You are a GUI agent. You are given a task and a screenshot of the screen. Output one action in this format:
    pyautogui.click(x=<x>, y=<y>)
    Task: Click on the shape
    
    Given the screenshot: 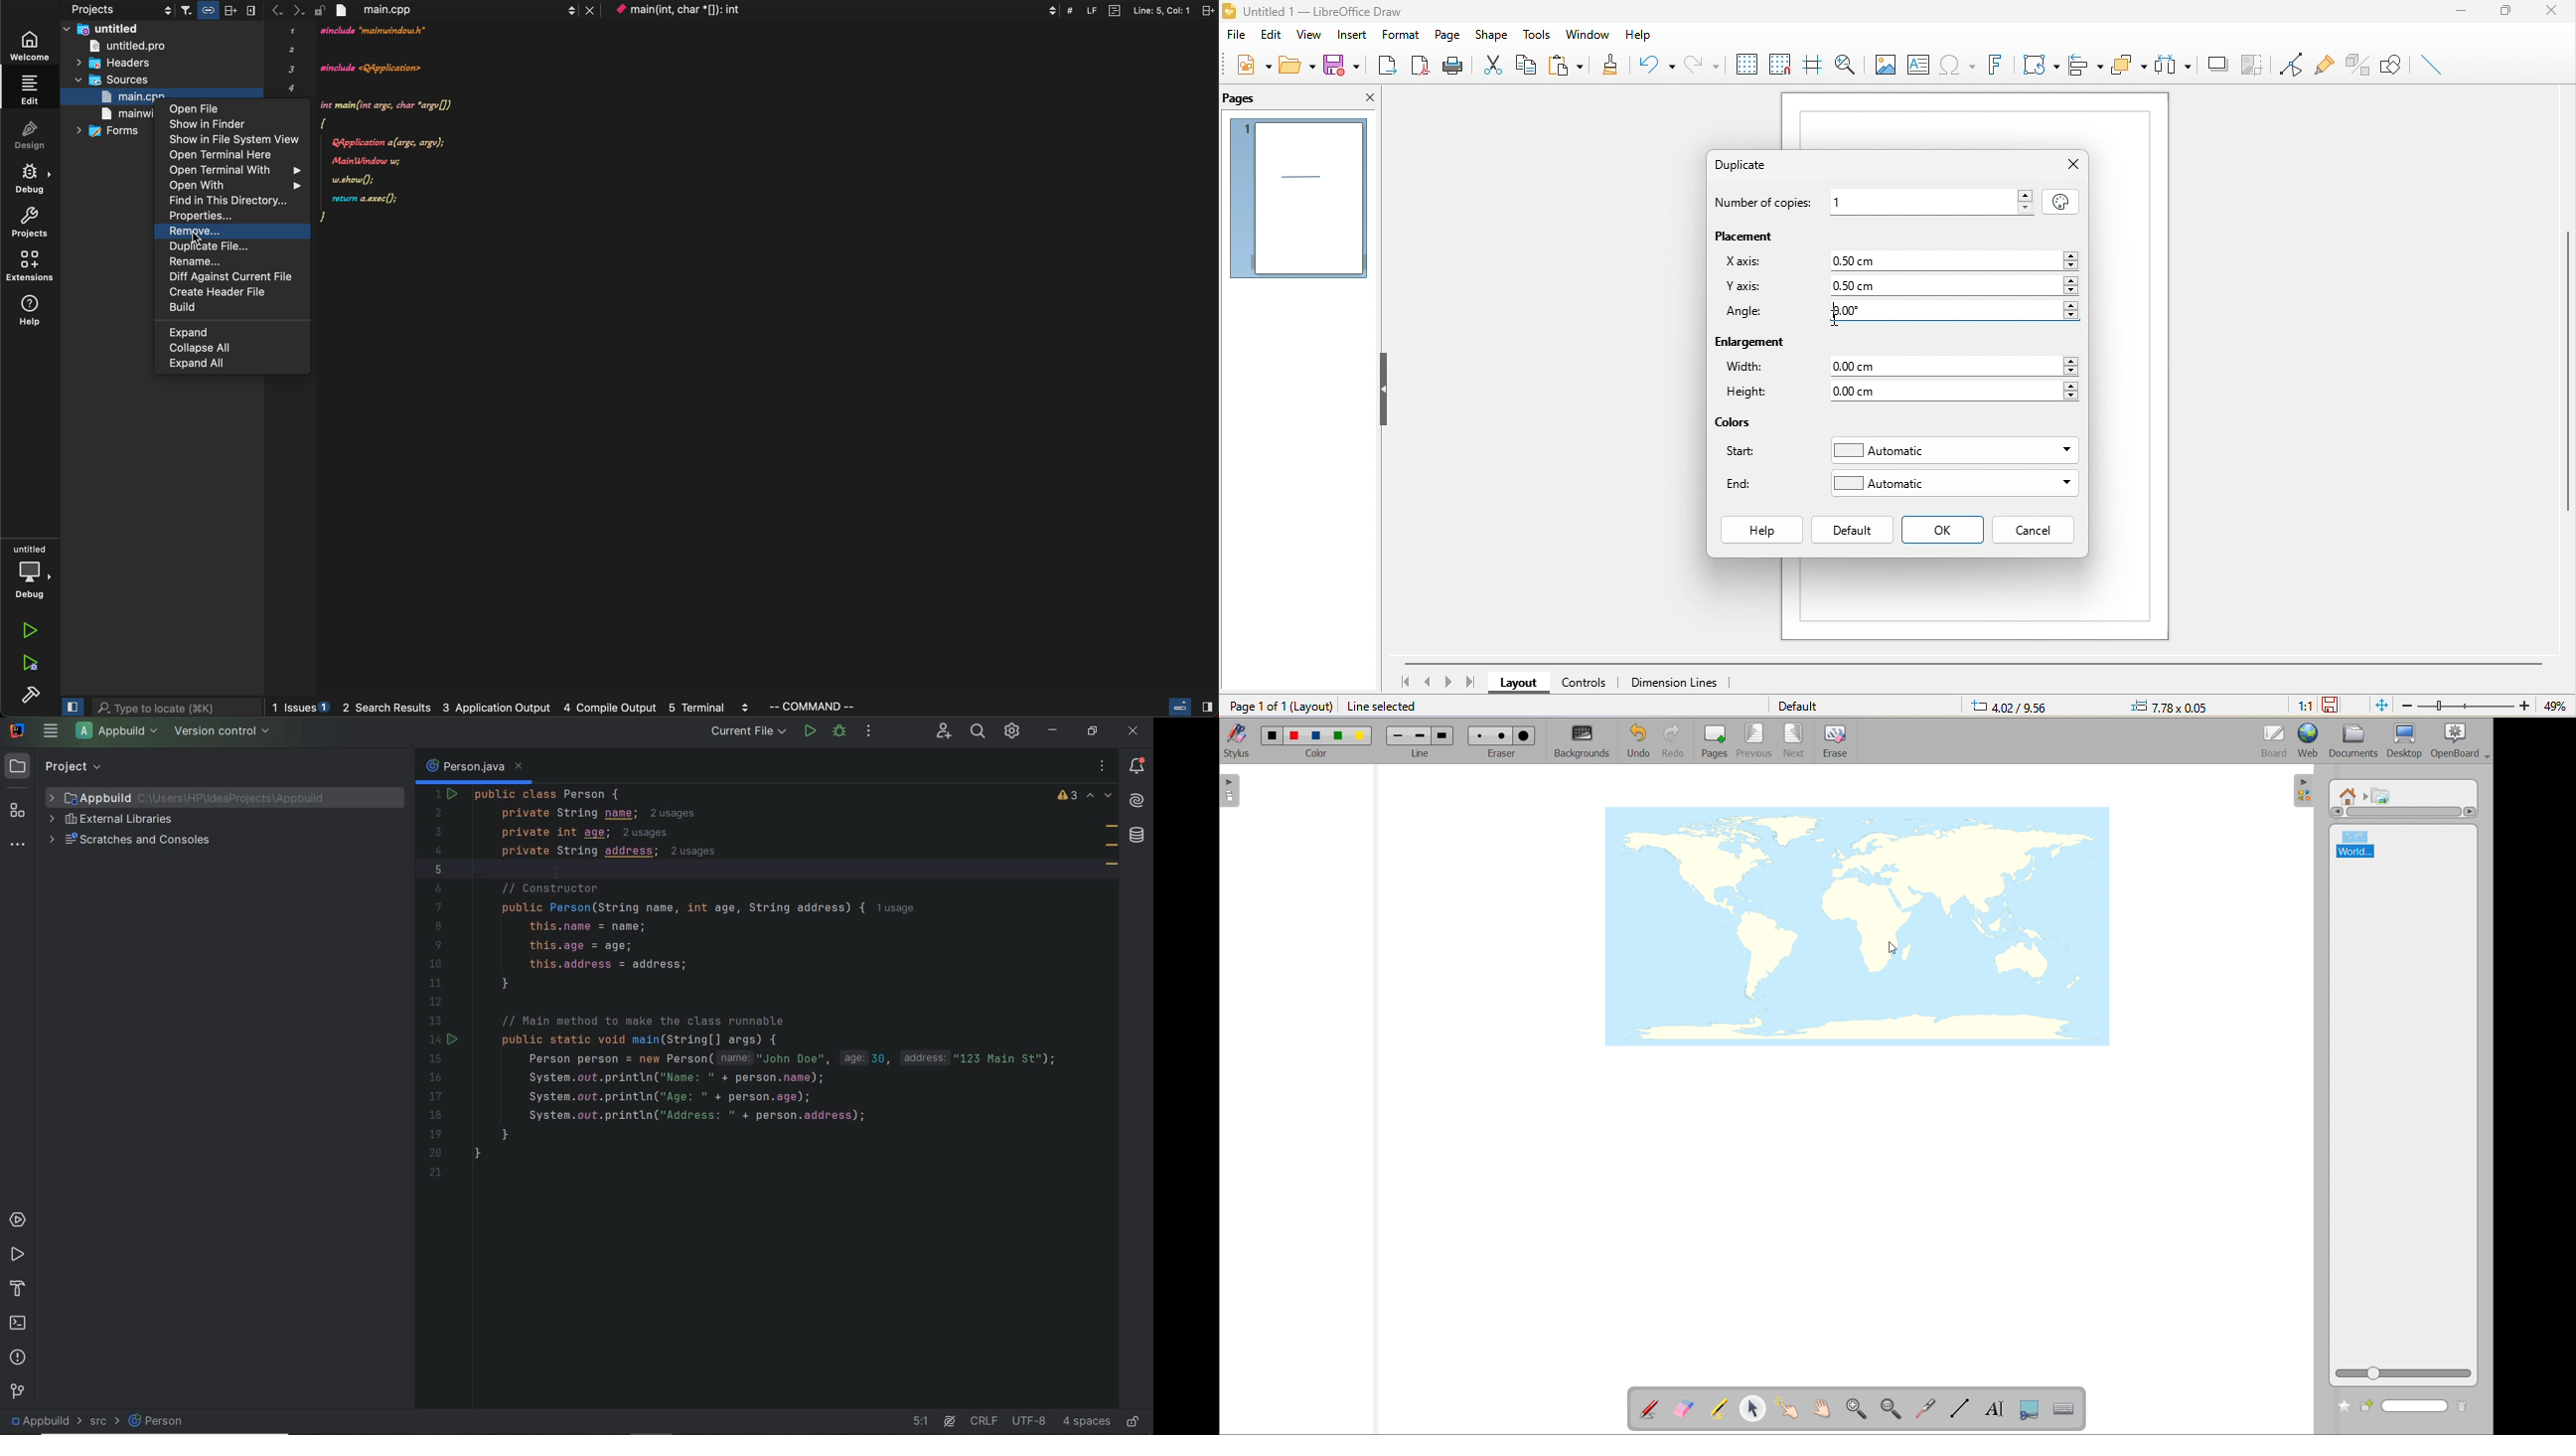 What is the action you would take?
    pyautogui.click(x=1495, y=34)
    